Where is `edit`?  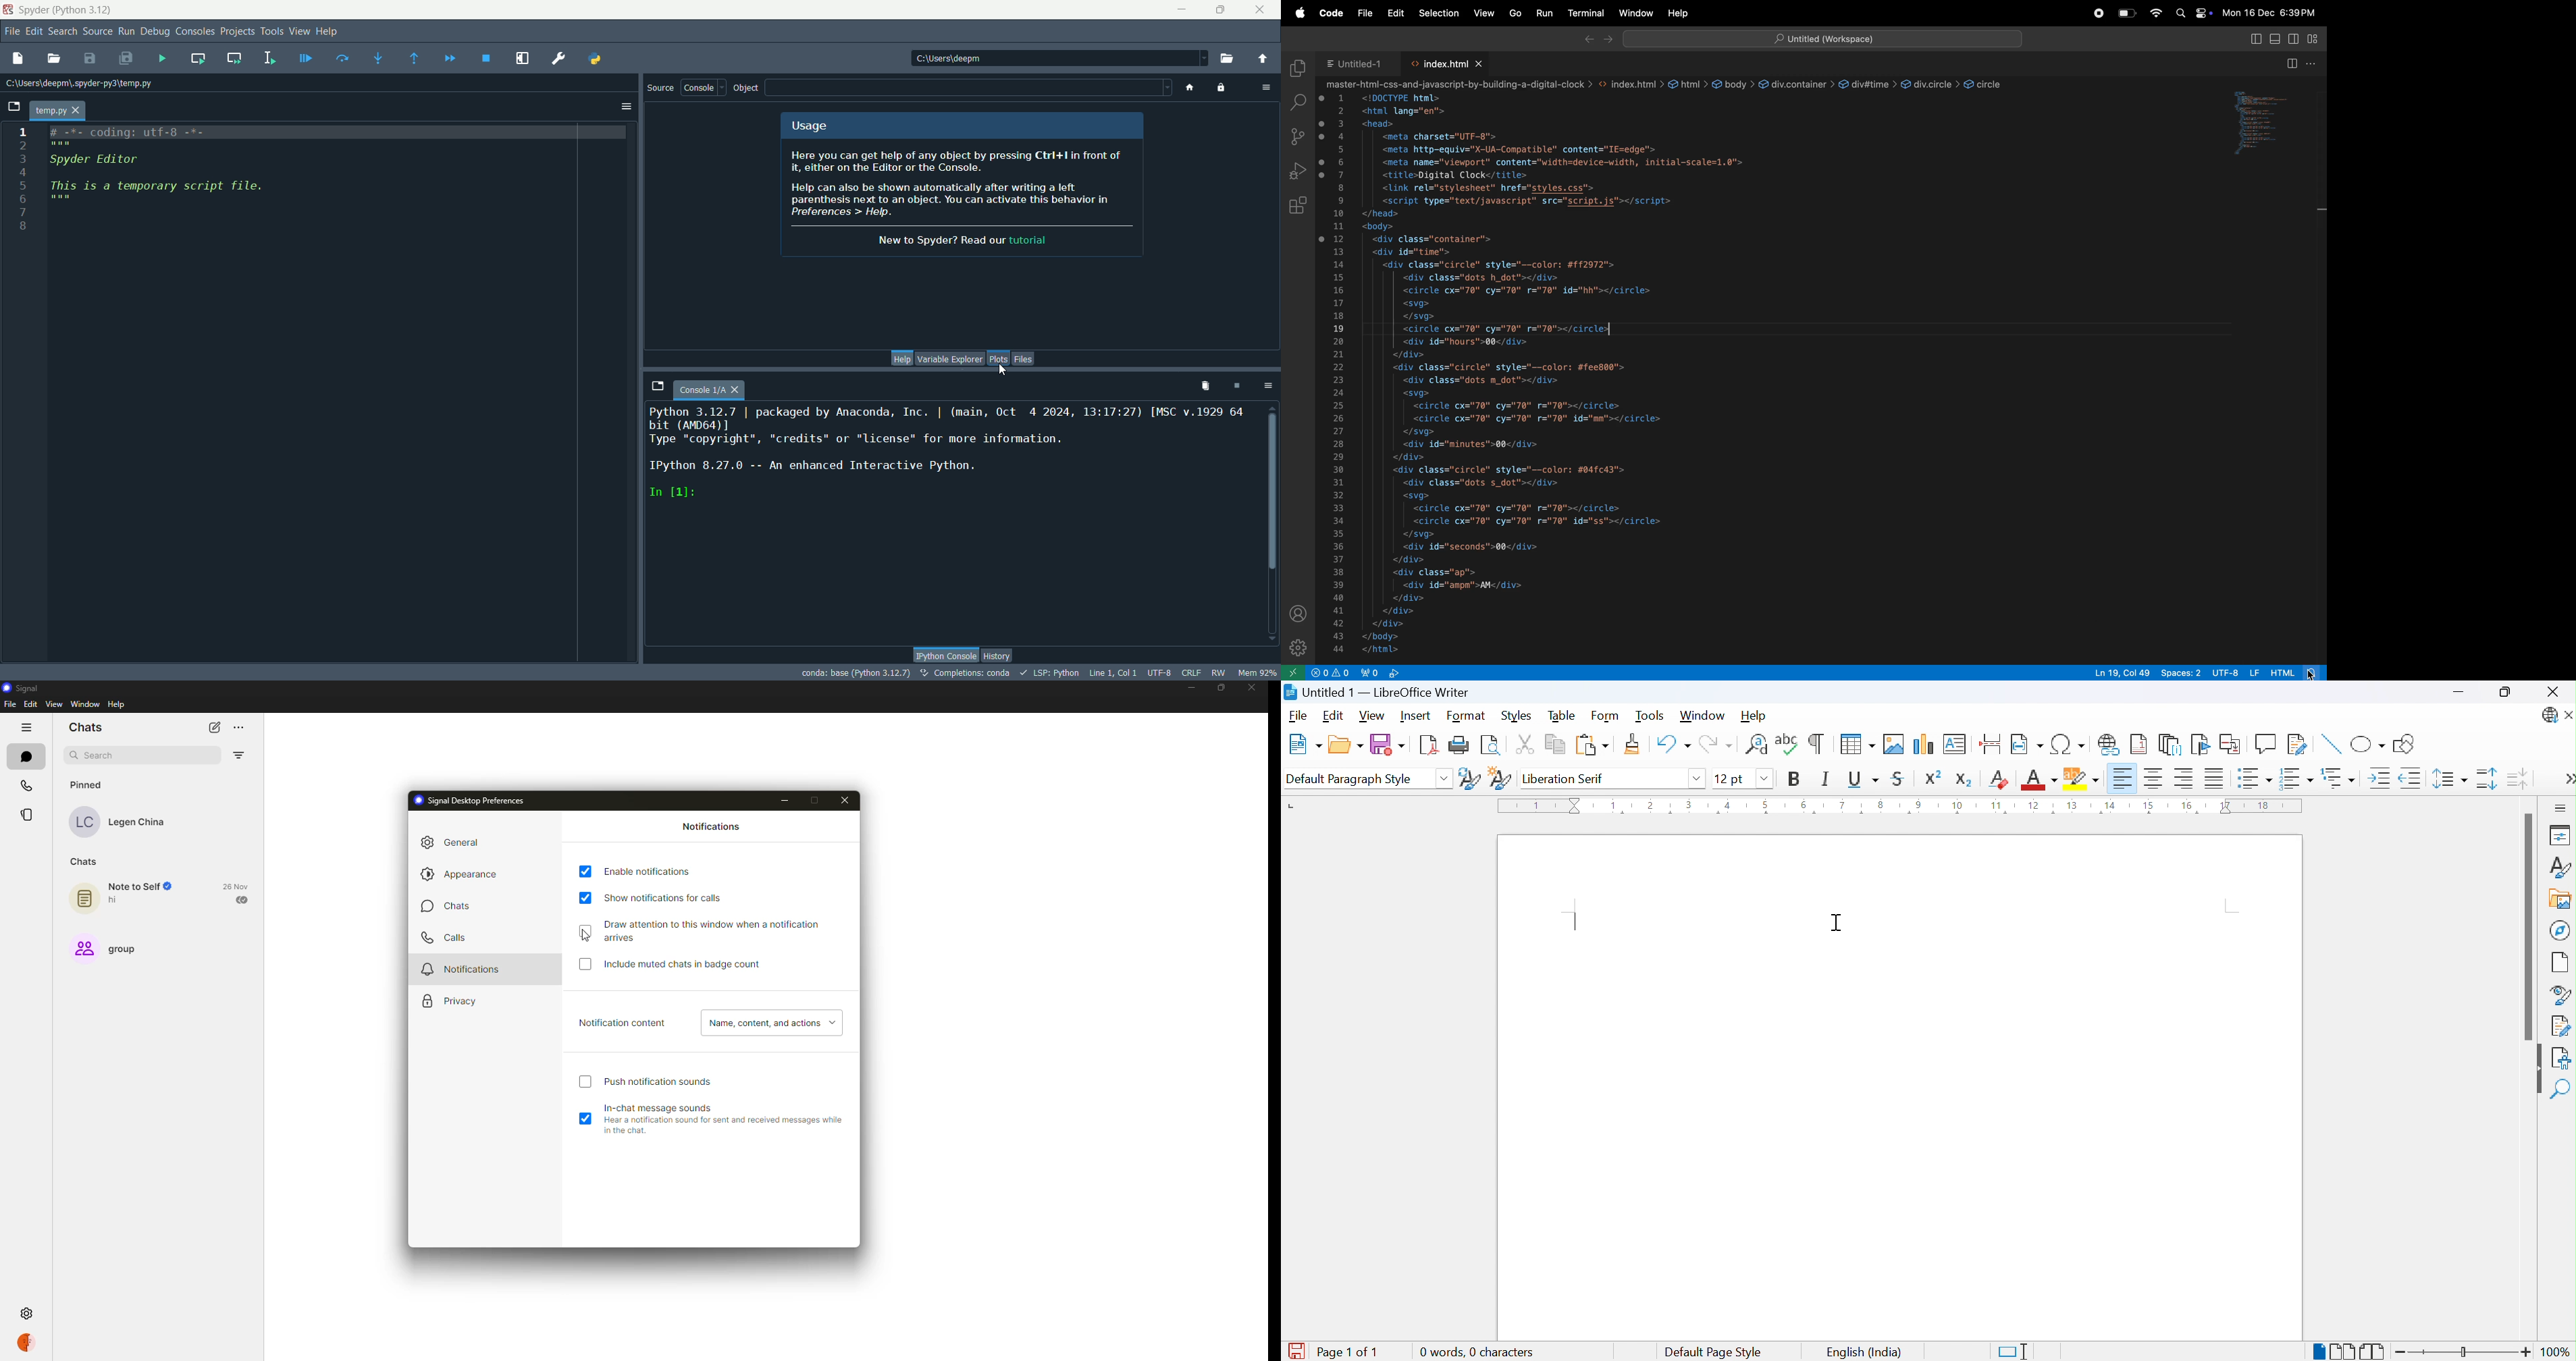
edit is located at coordinates (35, 32).